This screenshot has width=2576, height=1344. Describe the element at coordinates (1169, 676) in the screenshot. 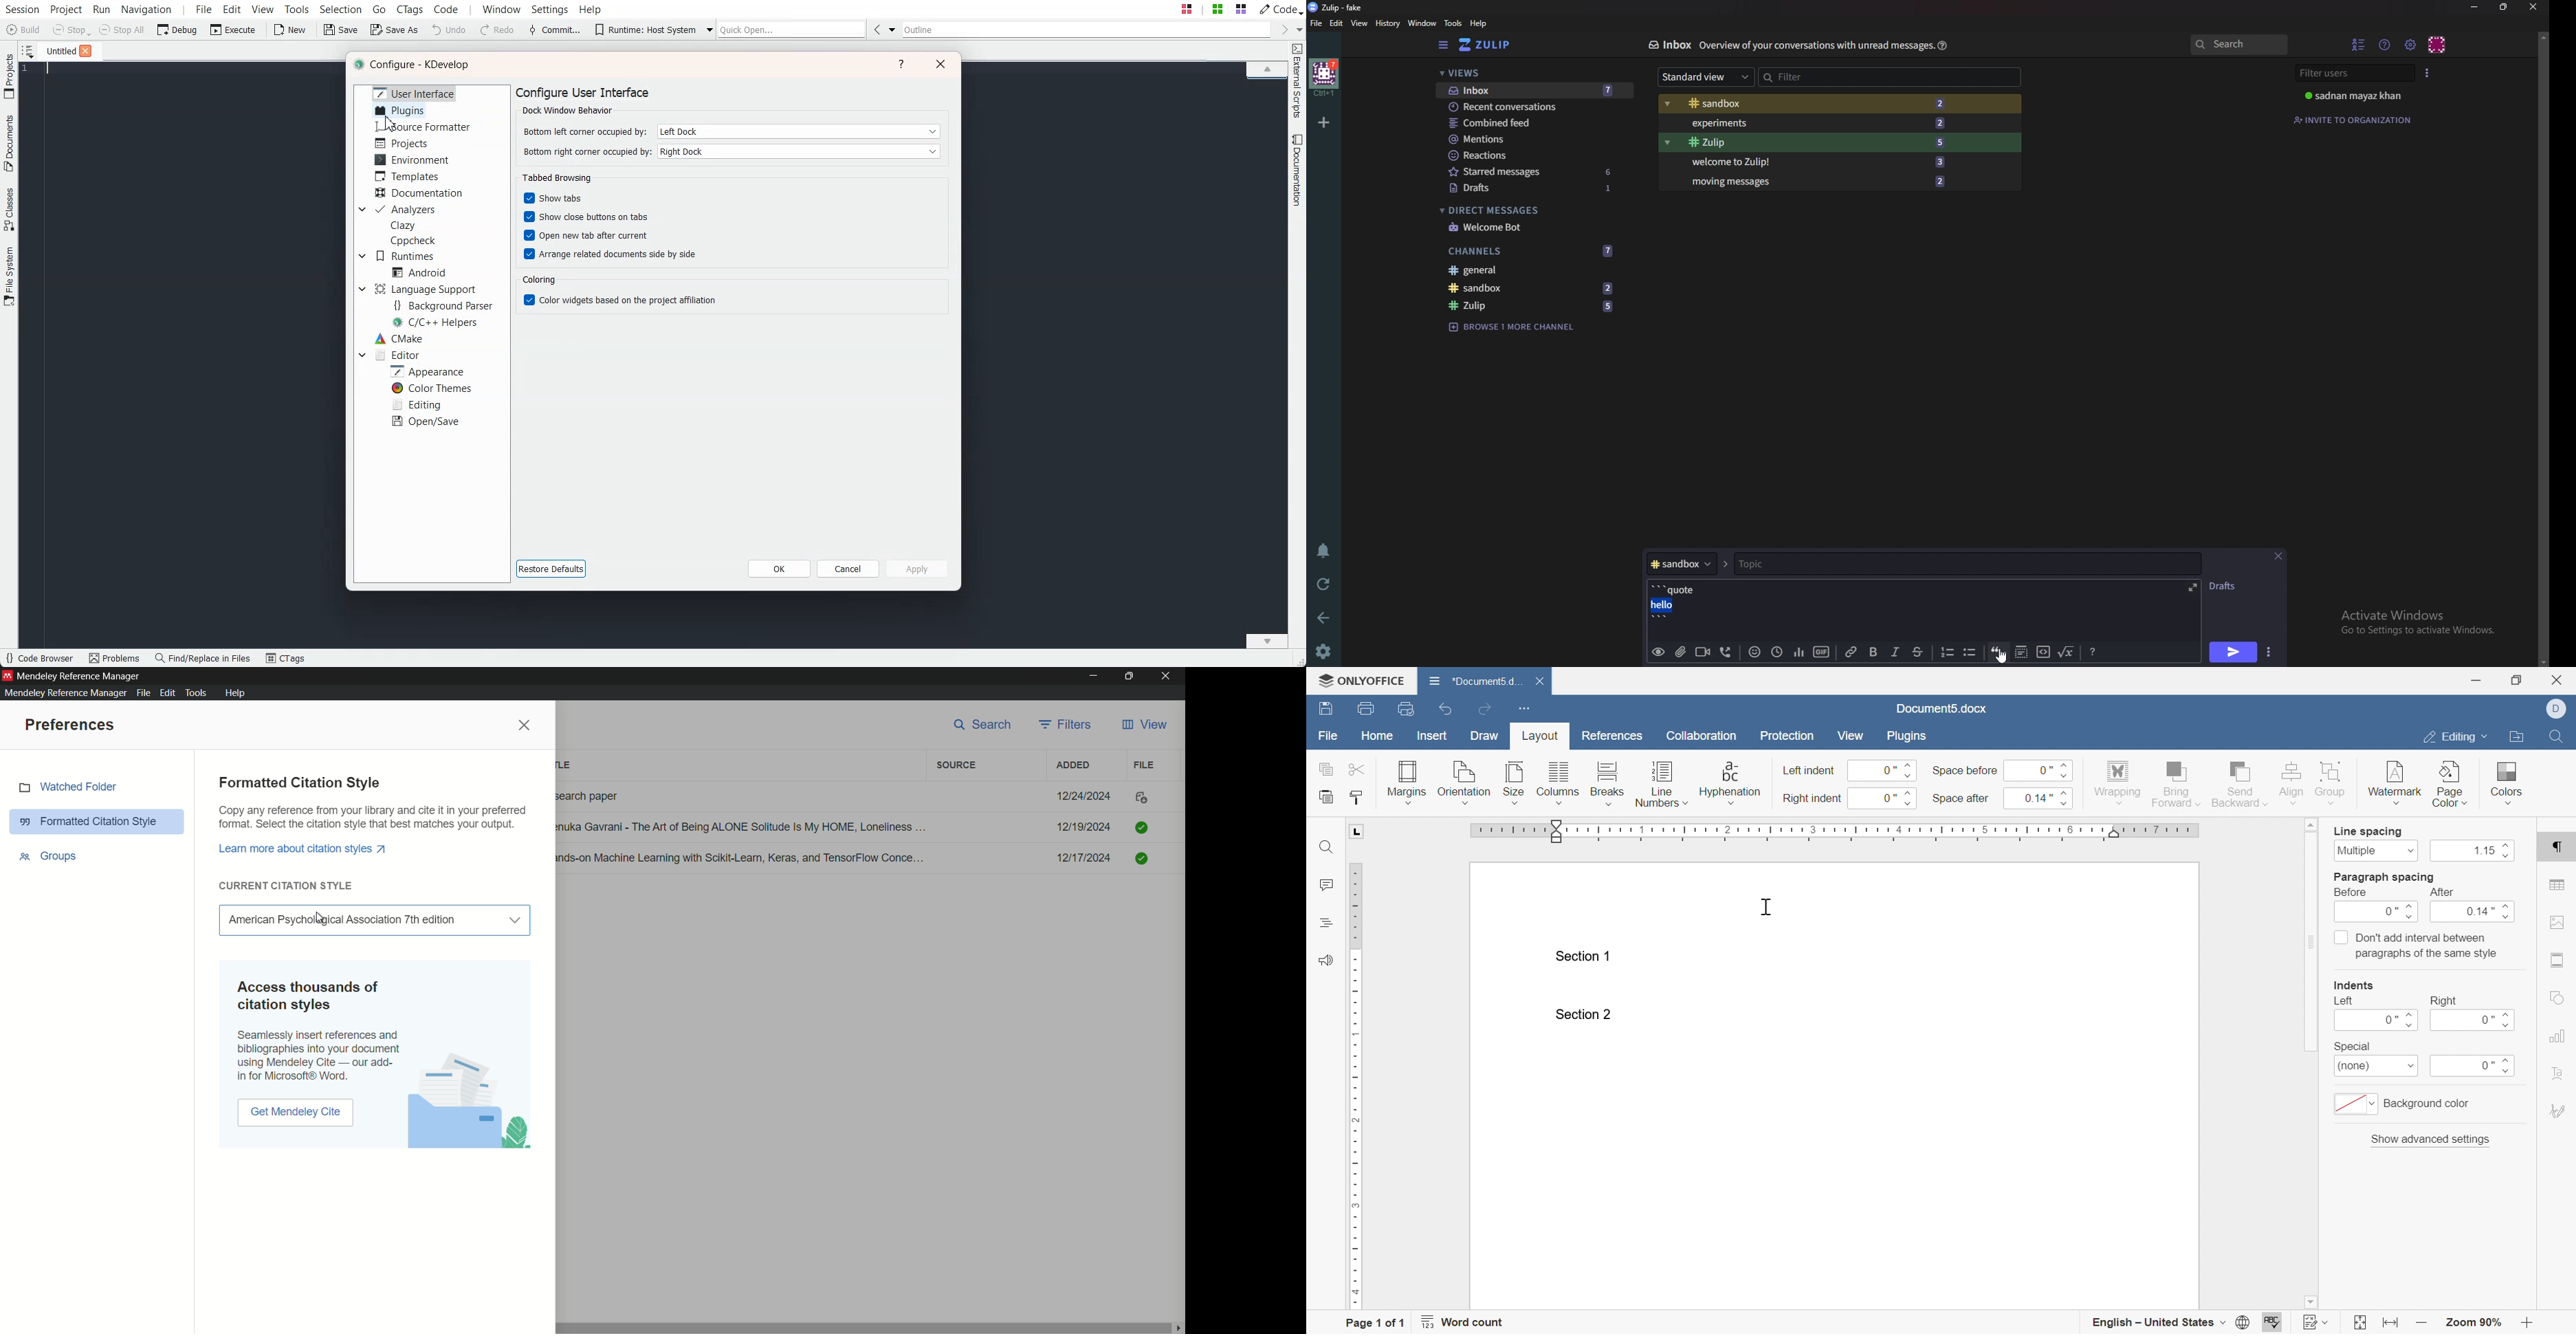

I see `close app` at that location.